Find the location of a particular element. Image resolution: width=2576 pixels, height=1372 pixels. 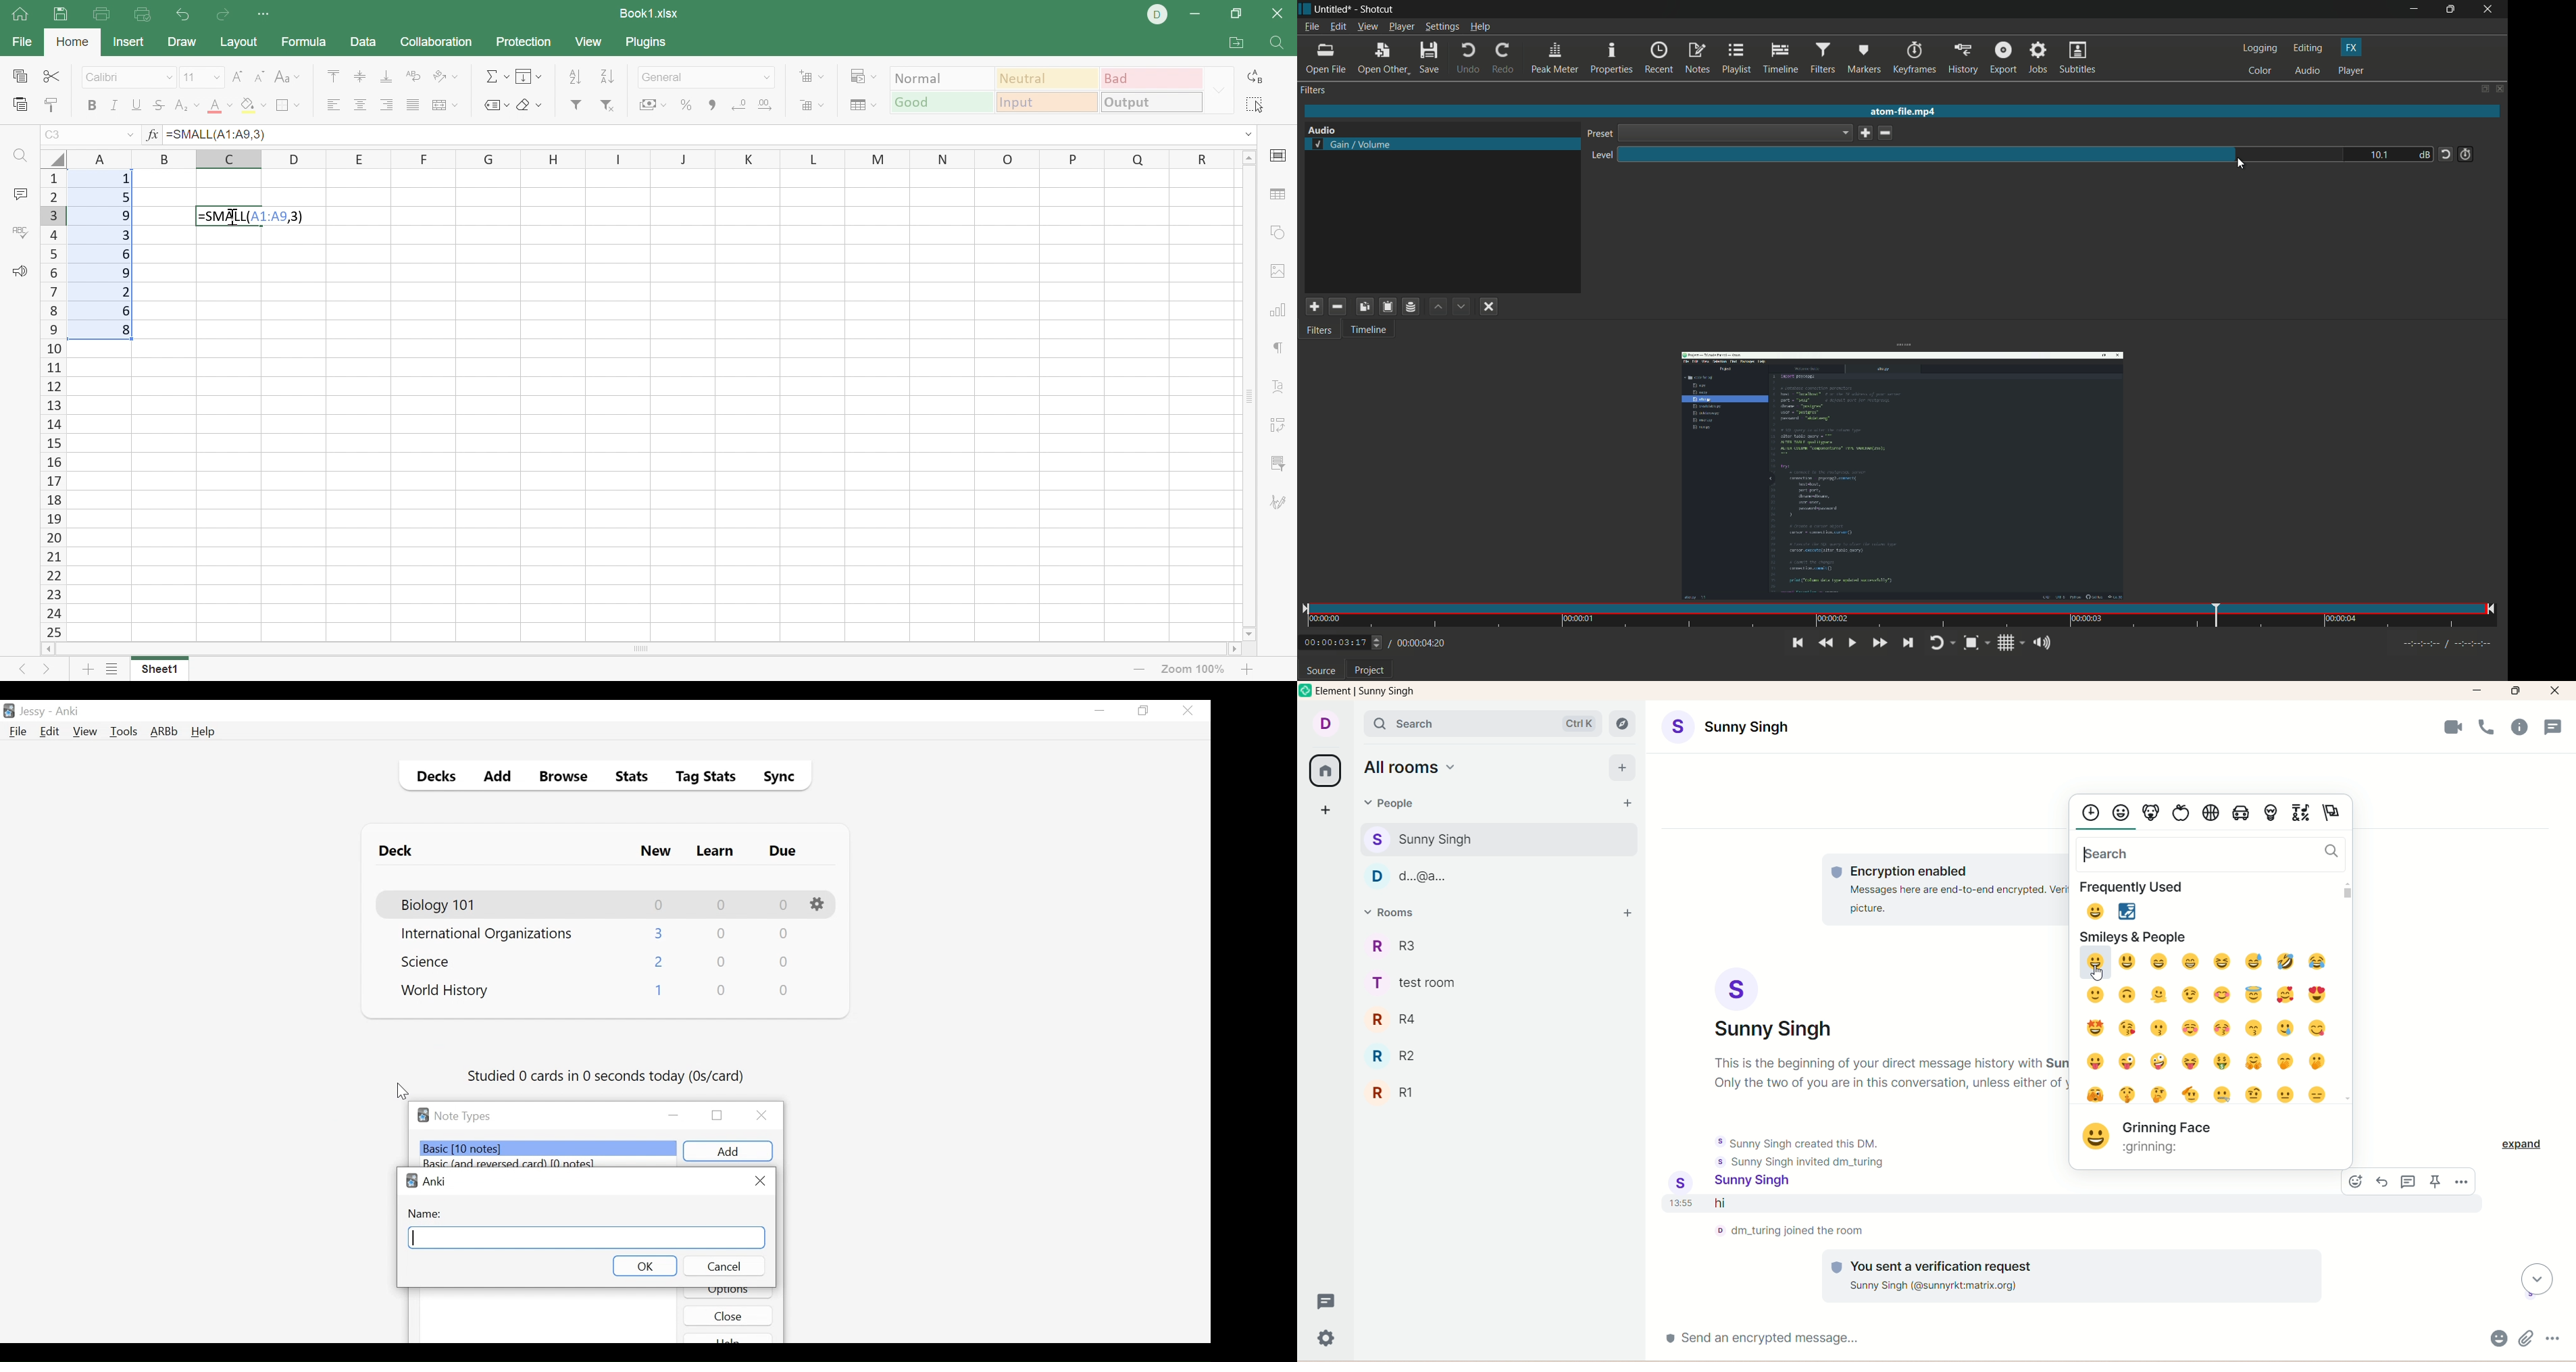

Fil color is located at coordinates (252, 105).